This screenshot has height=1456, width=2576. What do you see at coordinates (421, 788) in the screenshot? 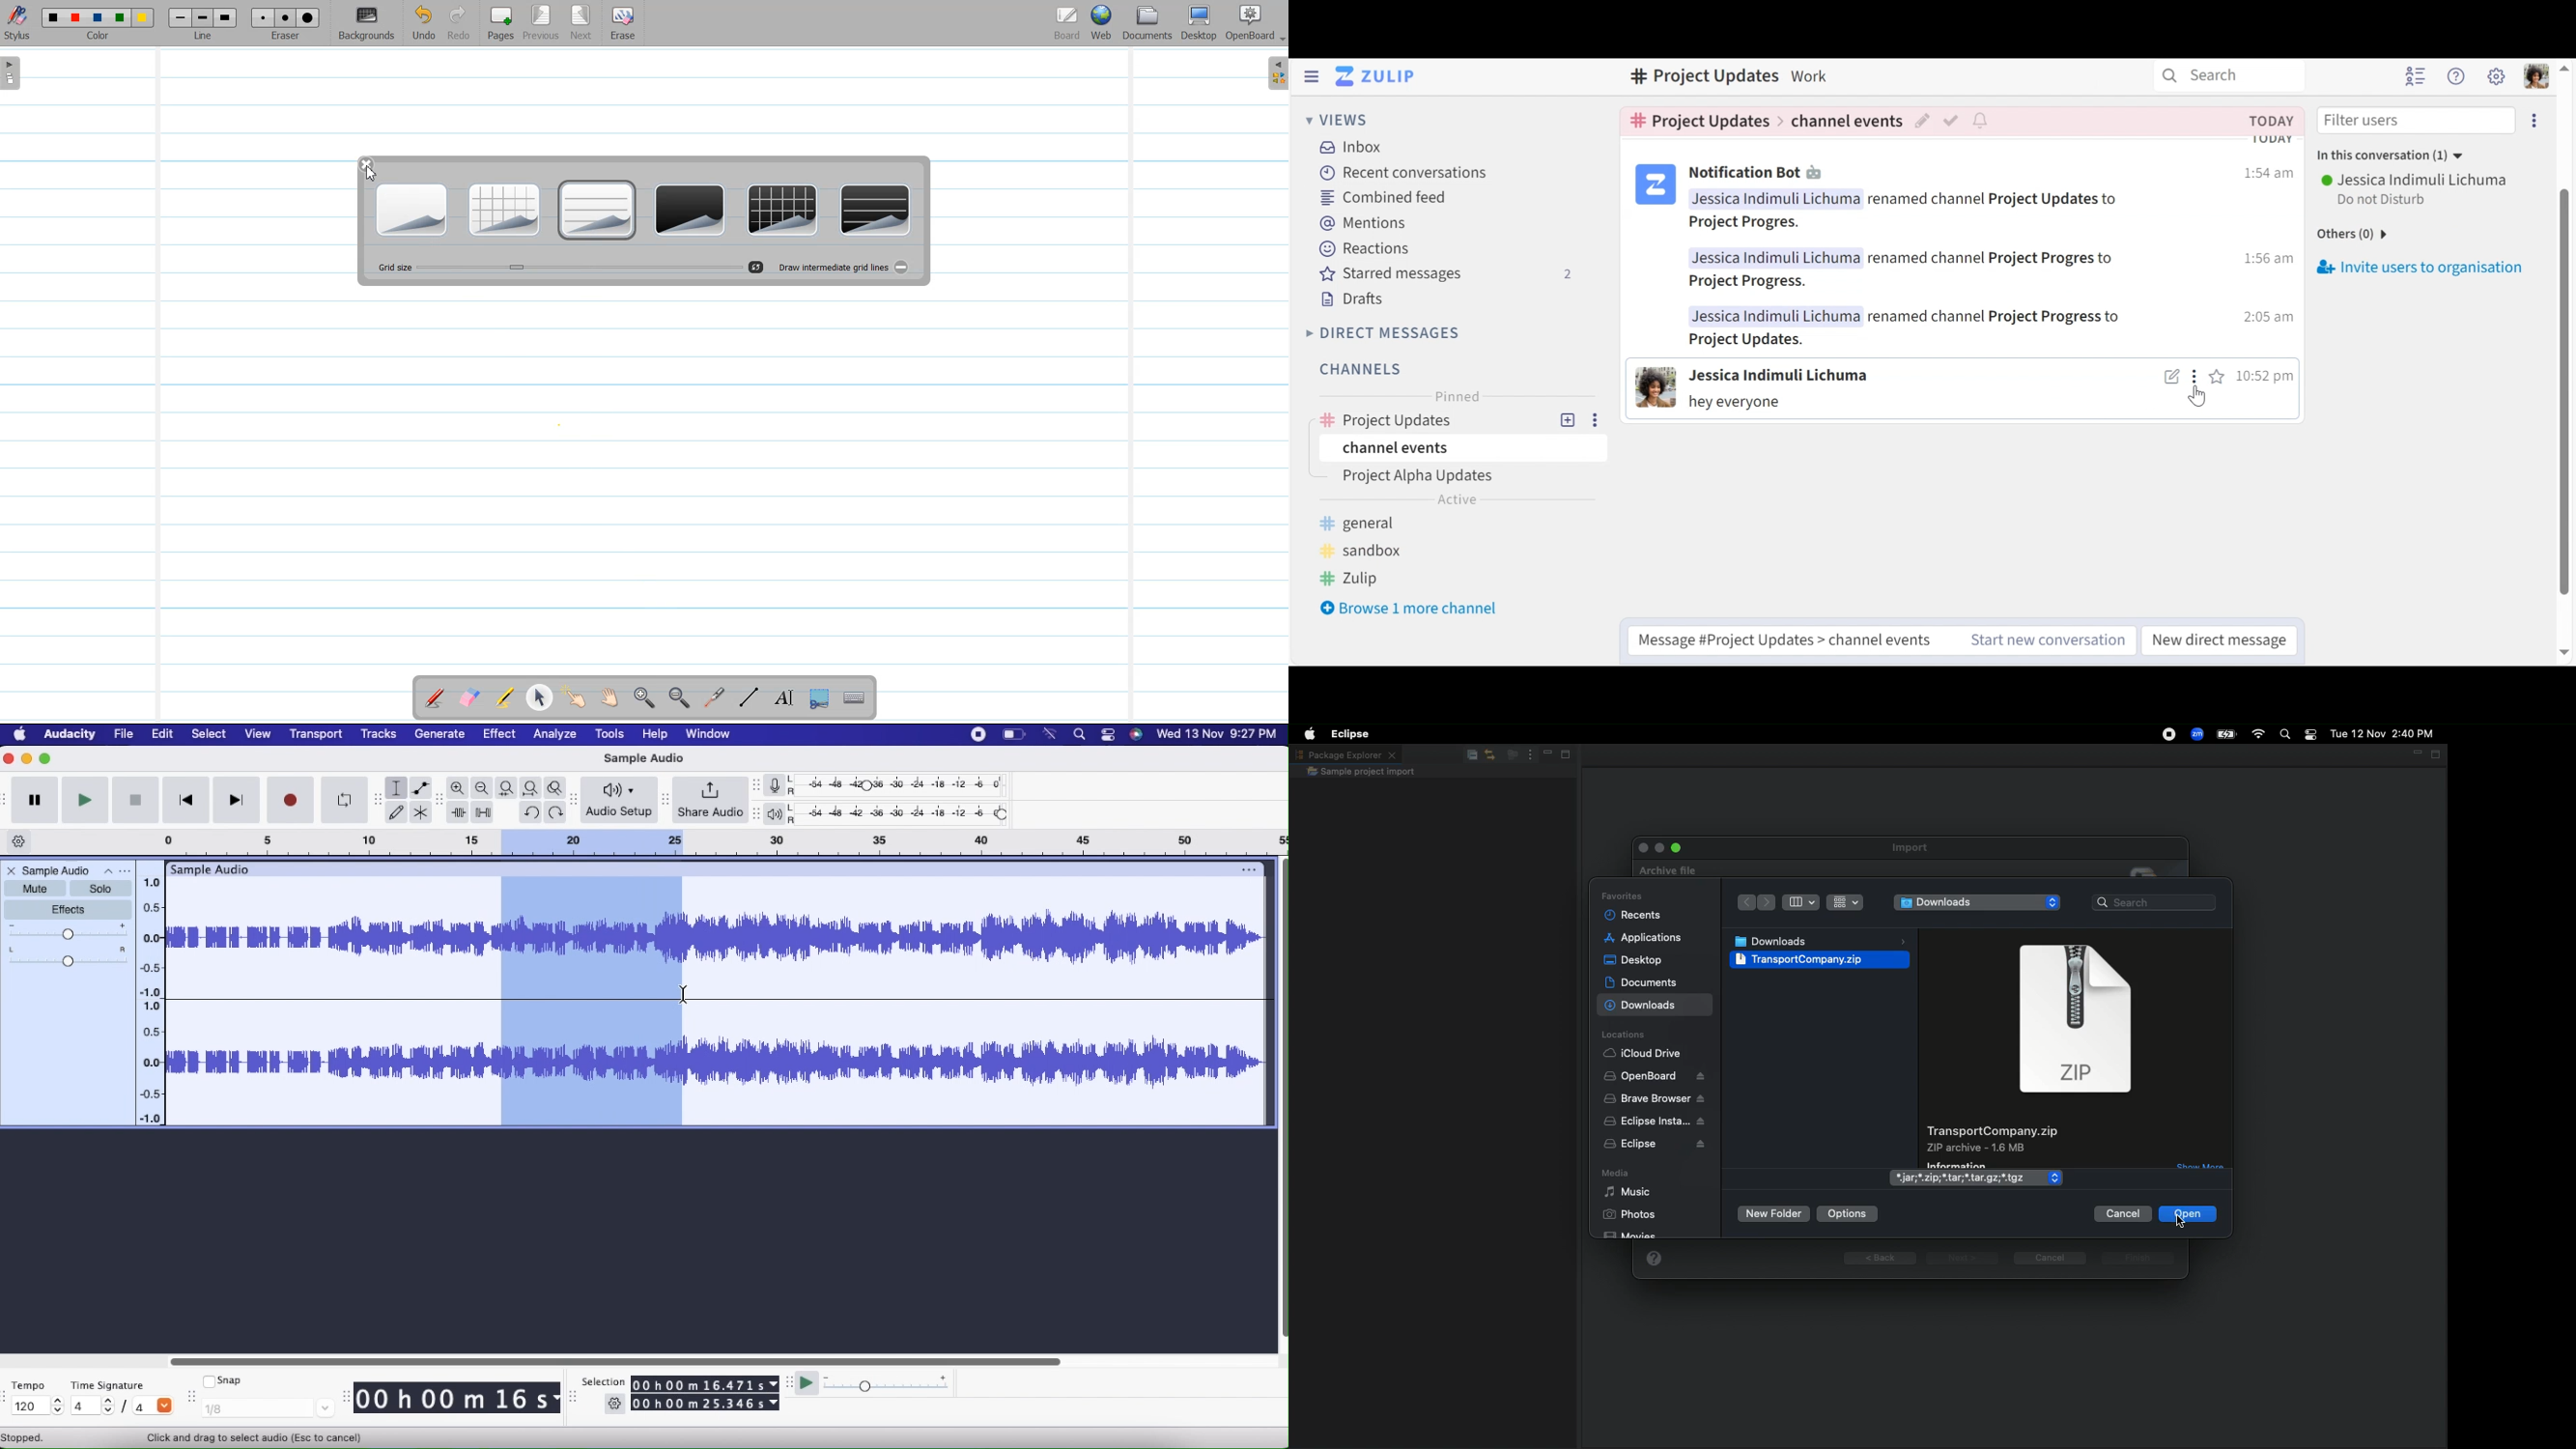
I see `Envelope Tool` at bounding box center [421, 788].